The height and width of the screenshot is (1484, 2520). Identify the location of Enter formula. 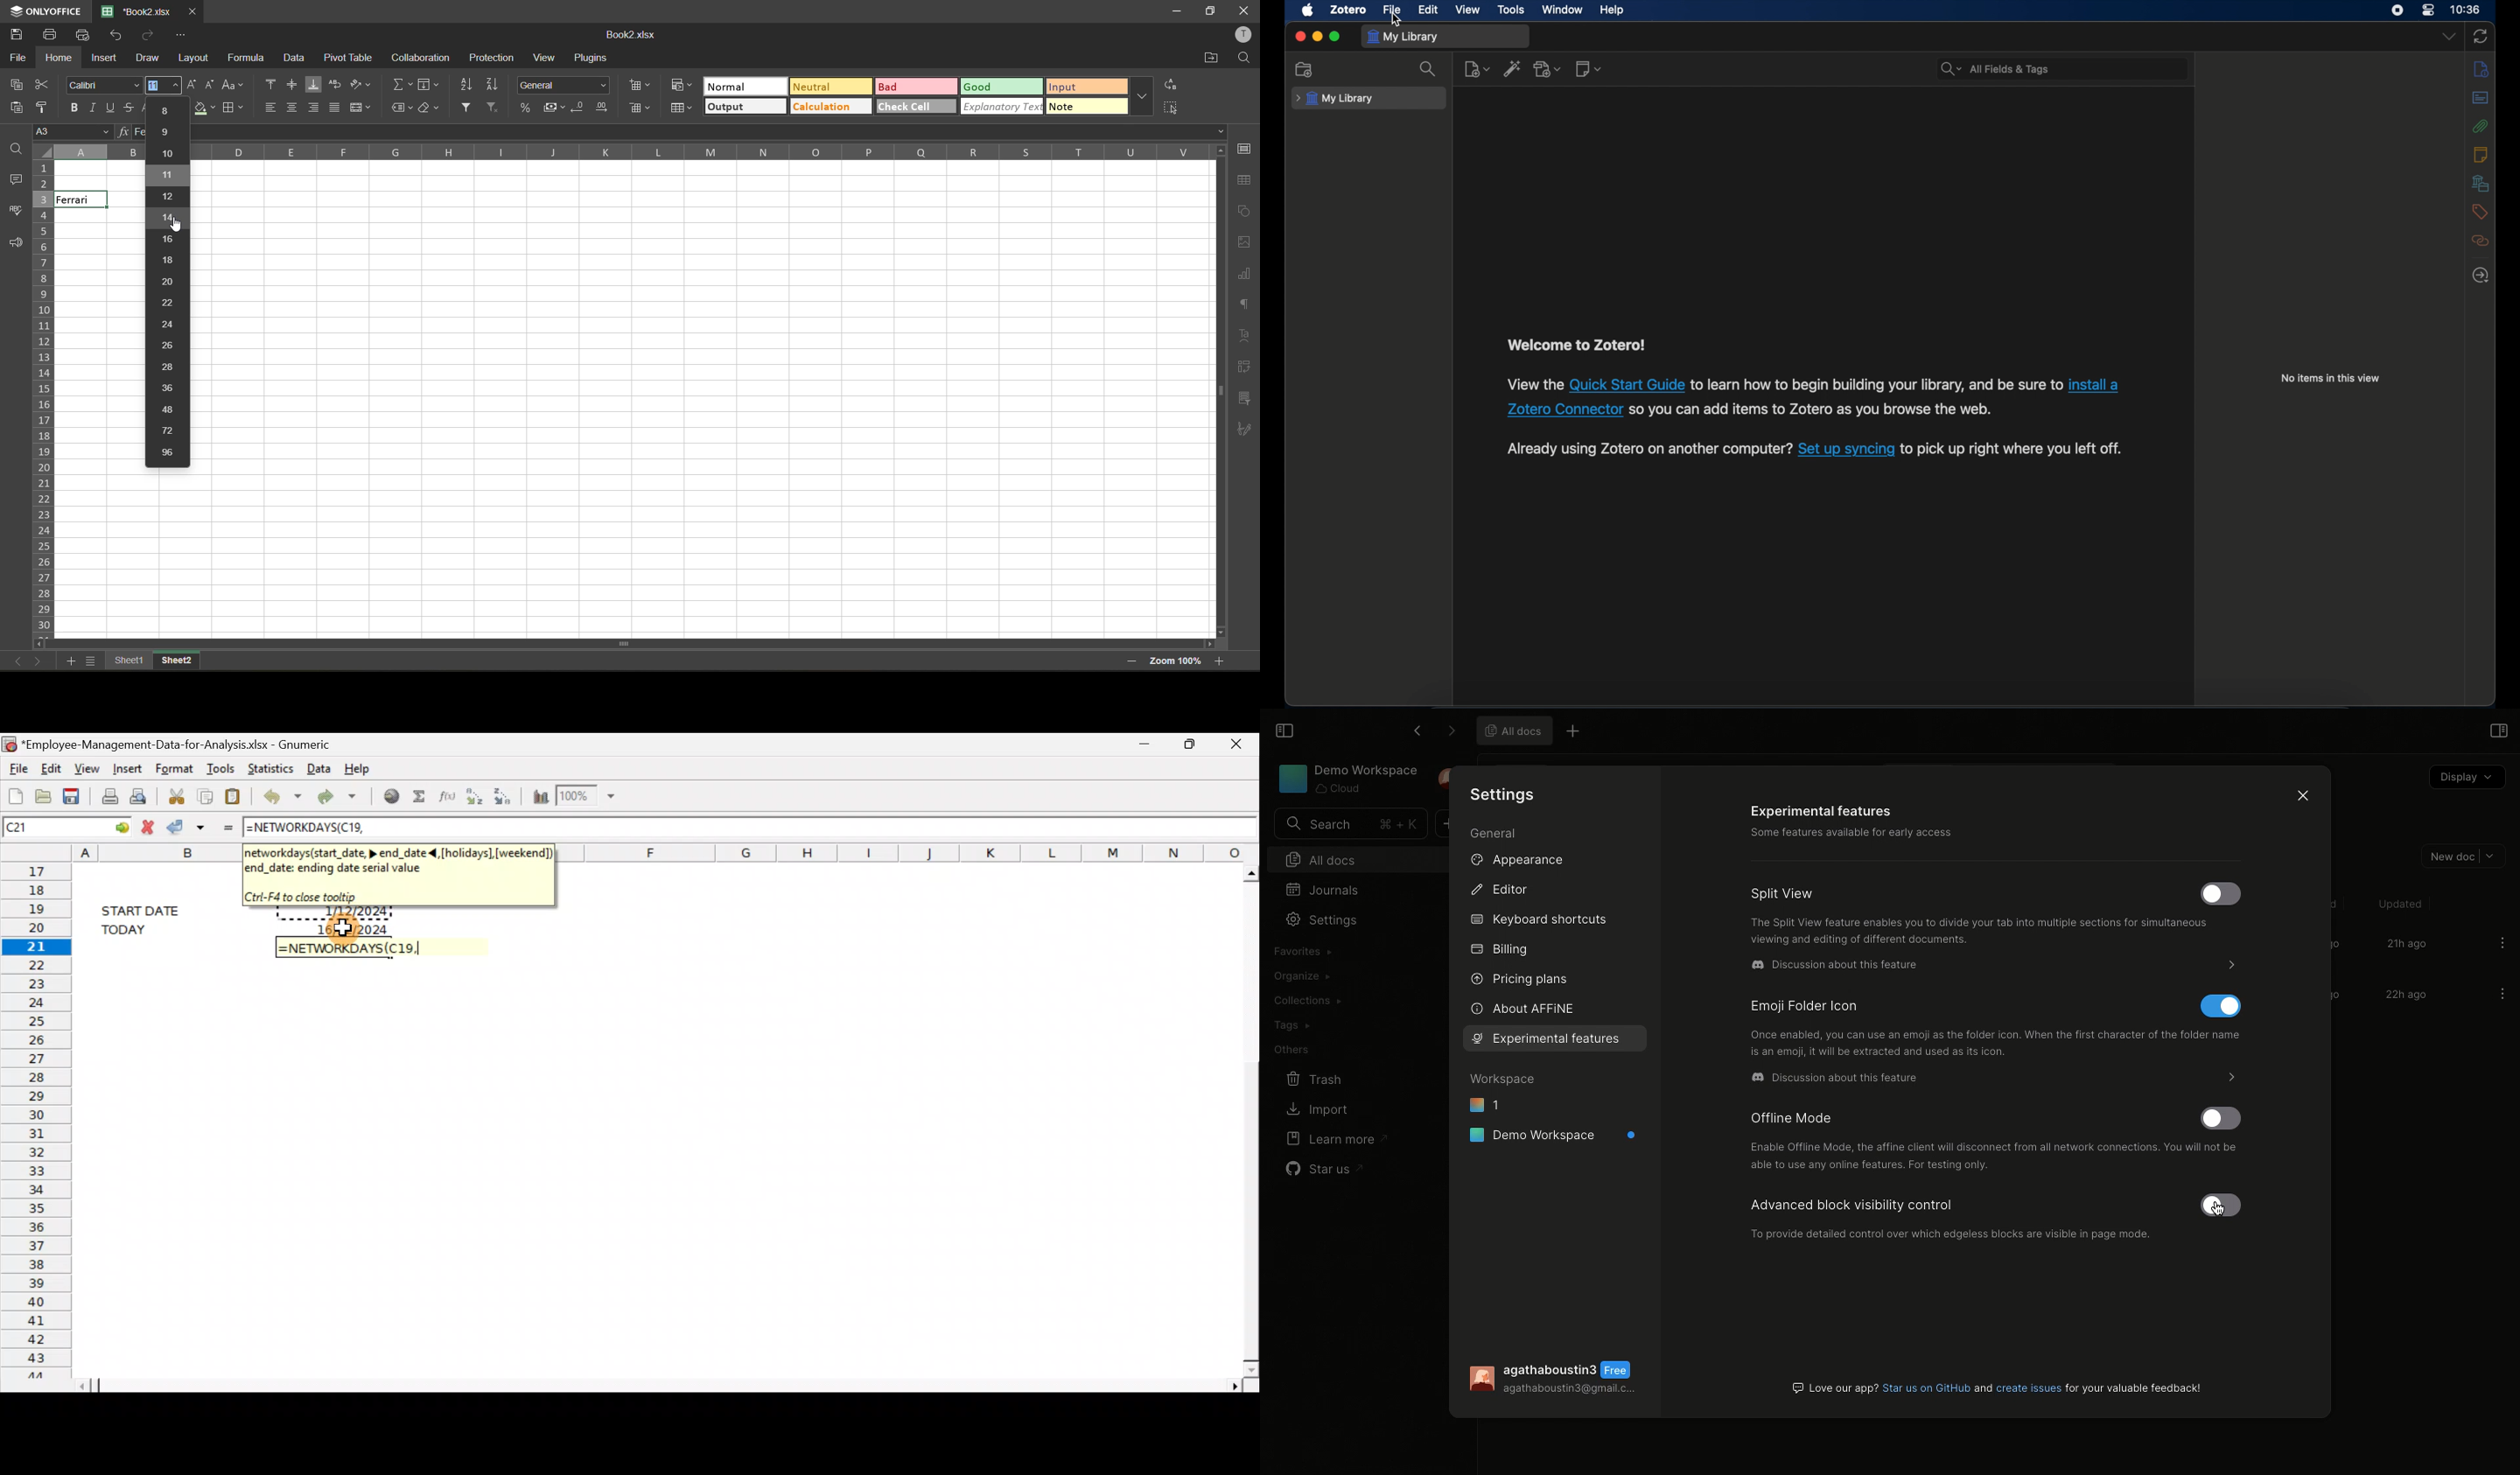
(225, 826).